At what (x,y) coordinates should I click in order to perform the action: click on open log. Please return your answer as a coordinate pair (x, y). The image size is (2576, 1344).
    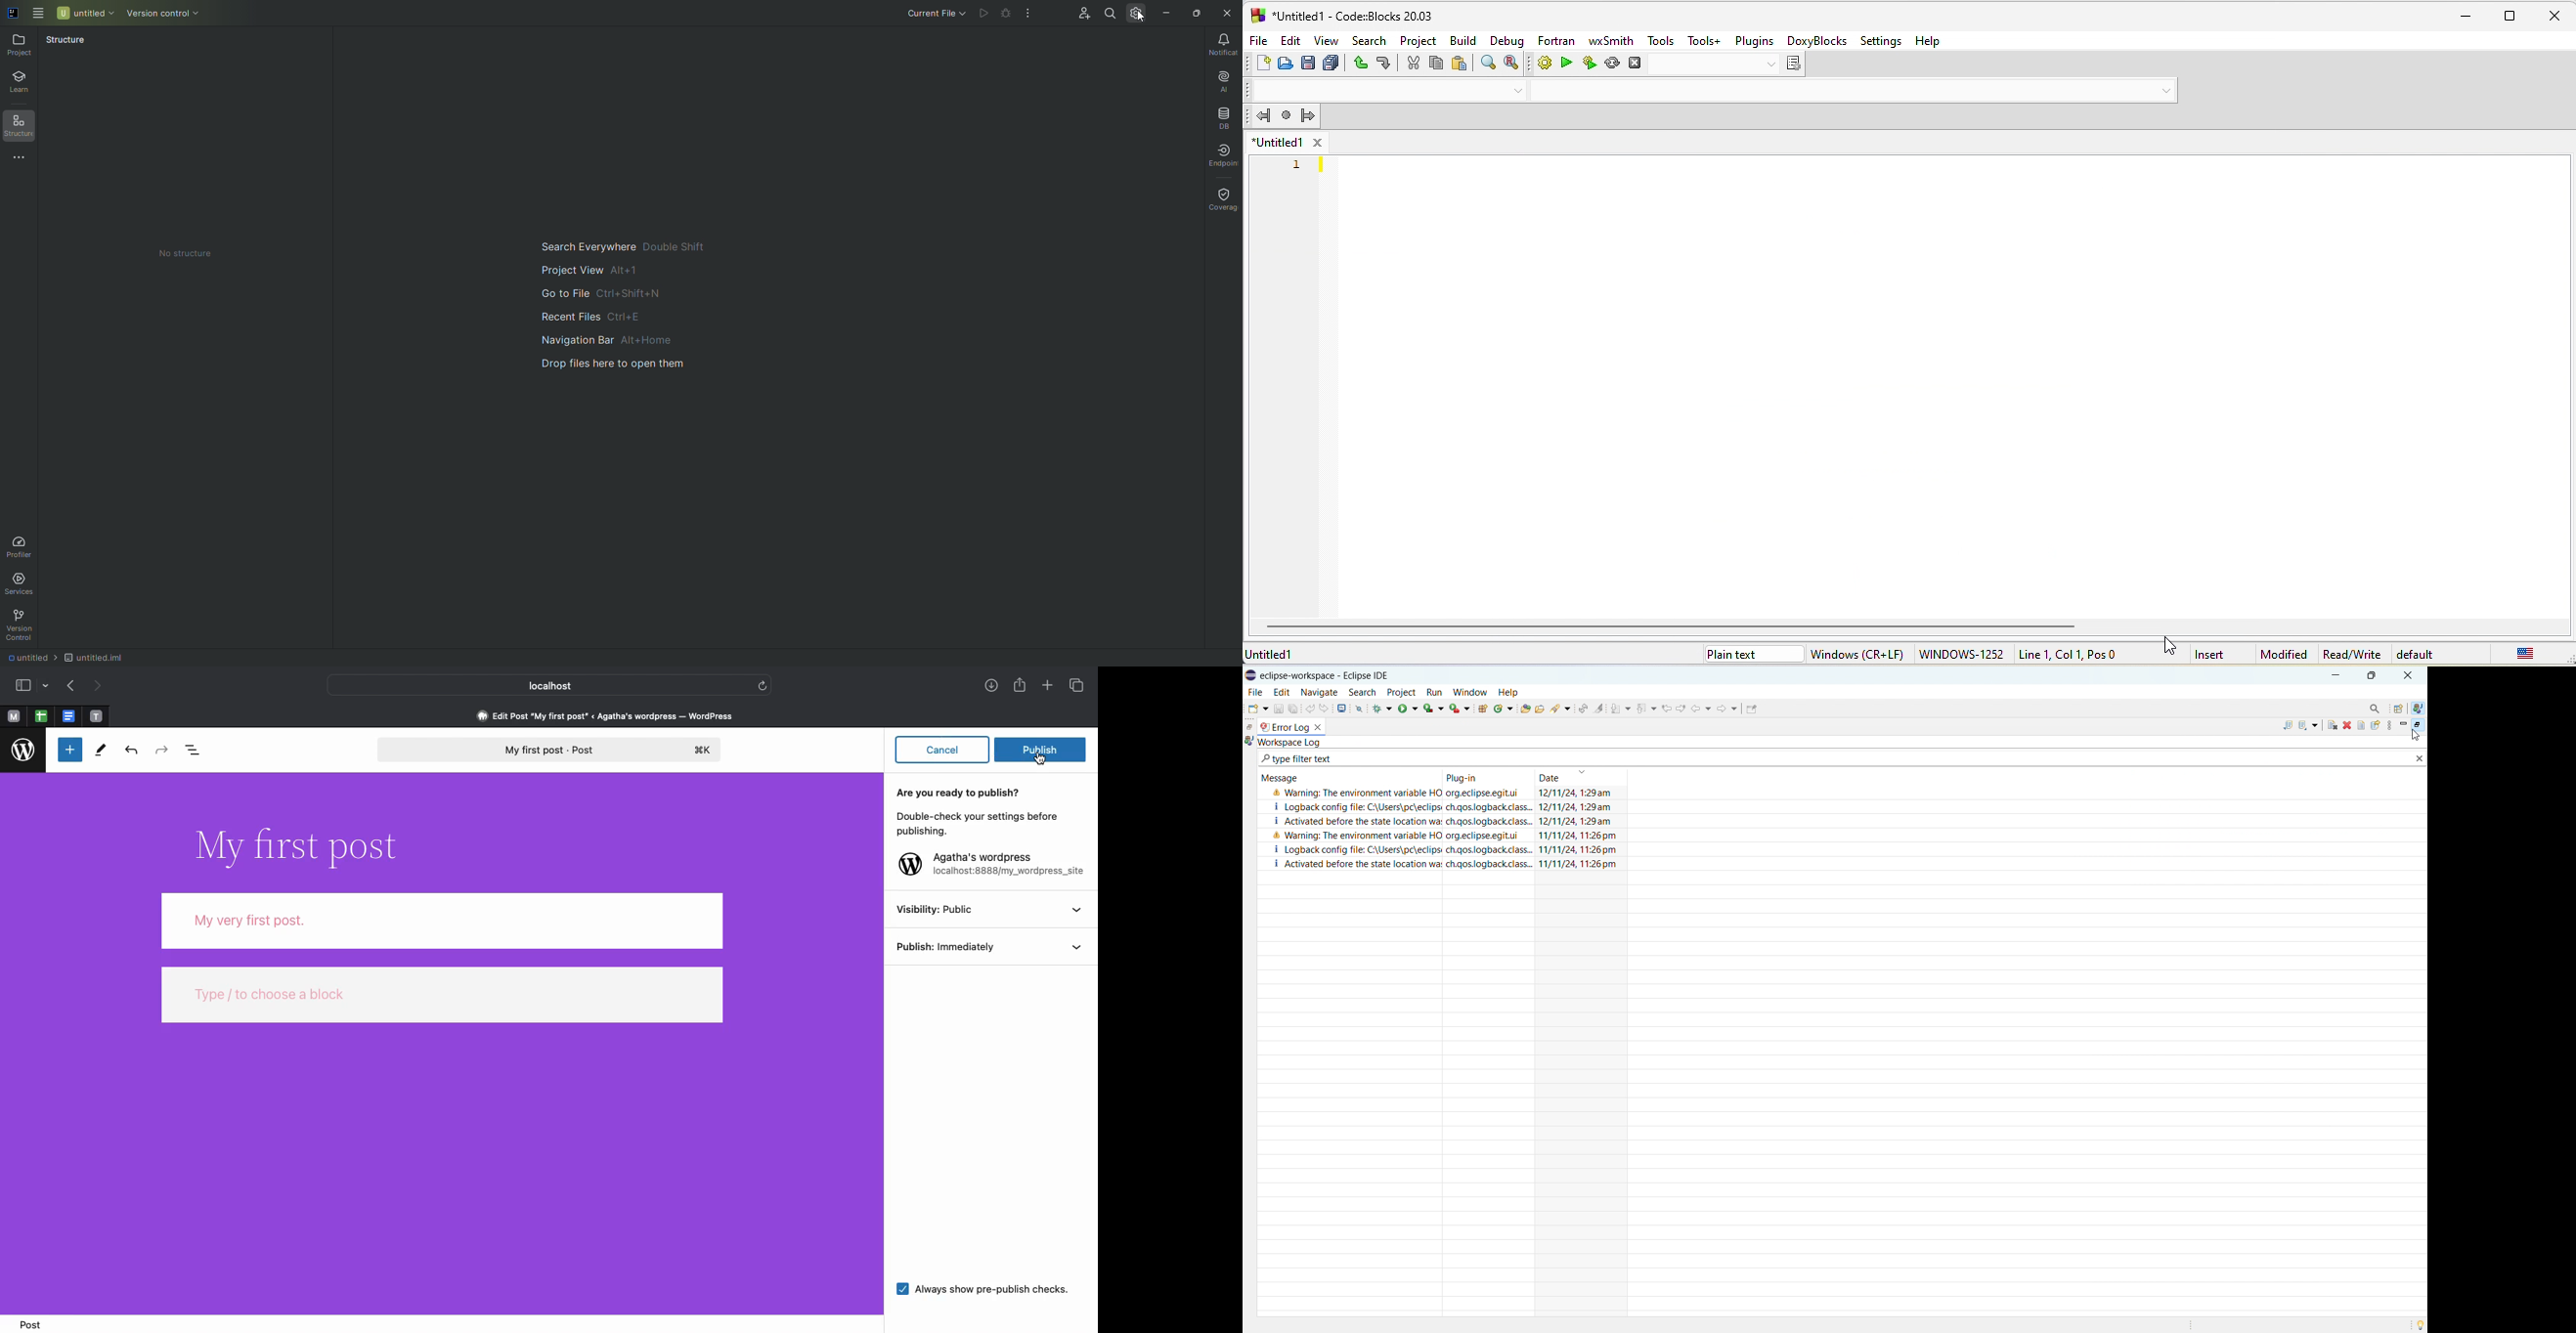
    Looking at the image, I should click on (2361, 726).